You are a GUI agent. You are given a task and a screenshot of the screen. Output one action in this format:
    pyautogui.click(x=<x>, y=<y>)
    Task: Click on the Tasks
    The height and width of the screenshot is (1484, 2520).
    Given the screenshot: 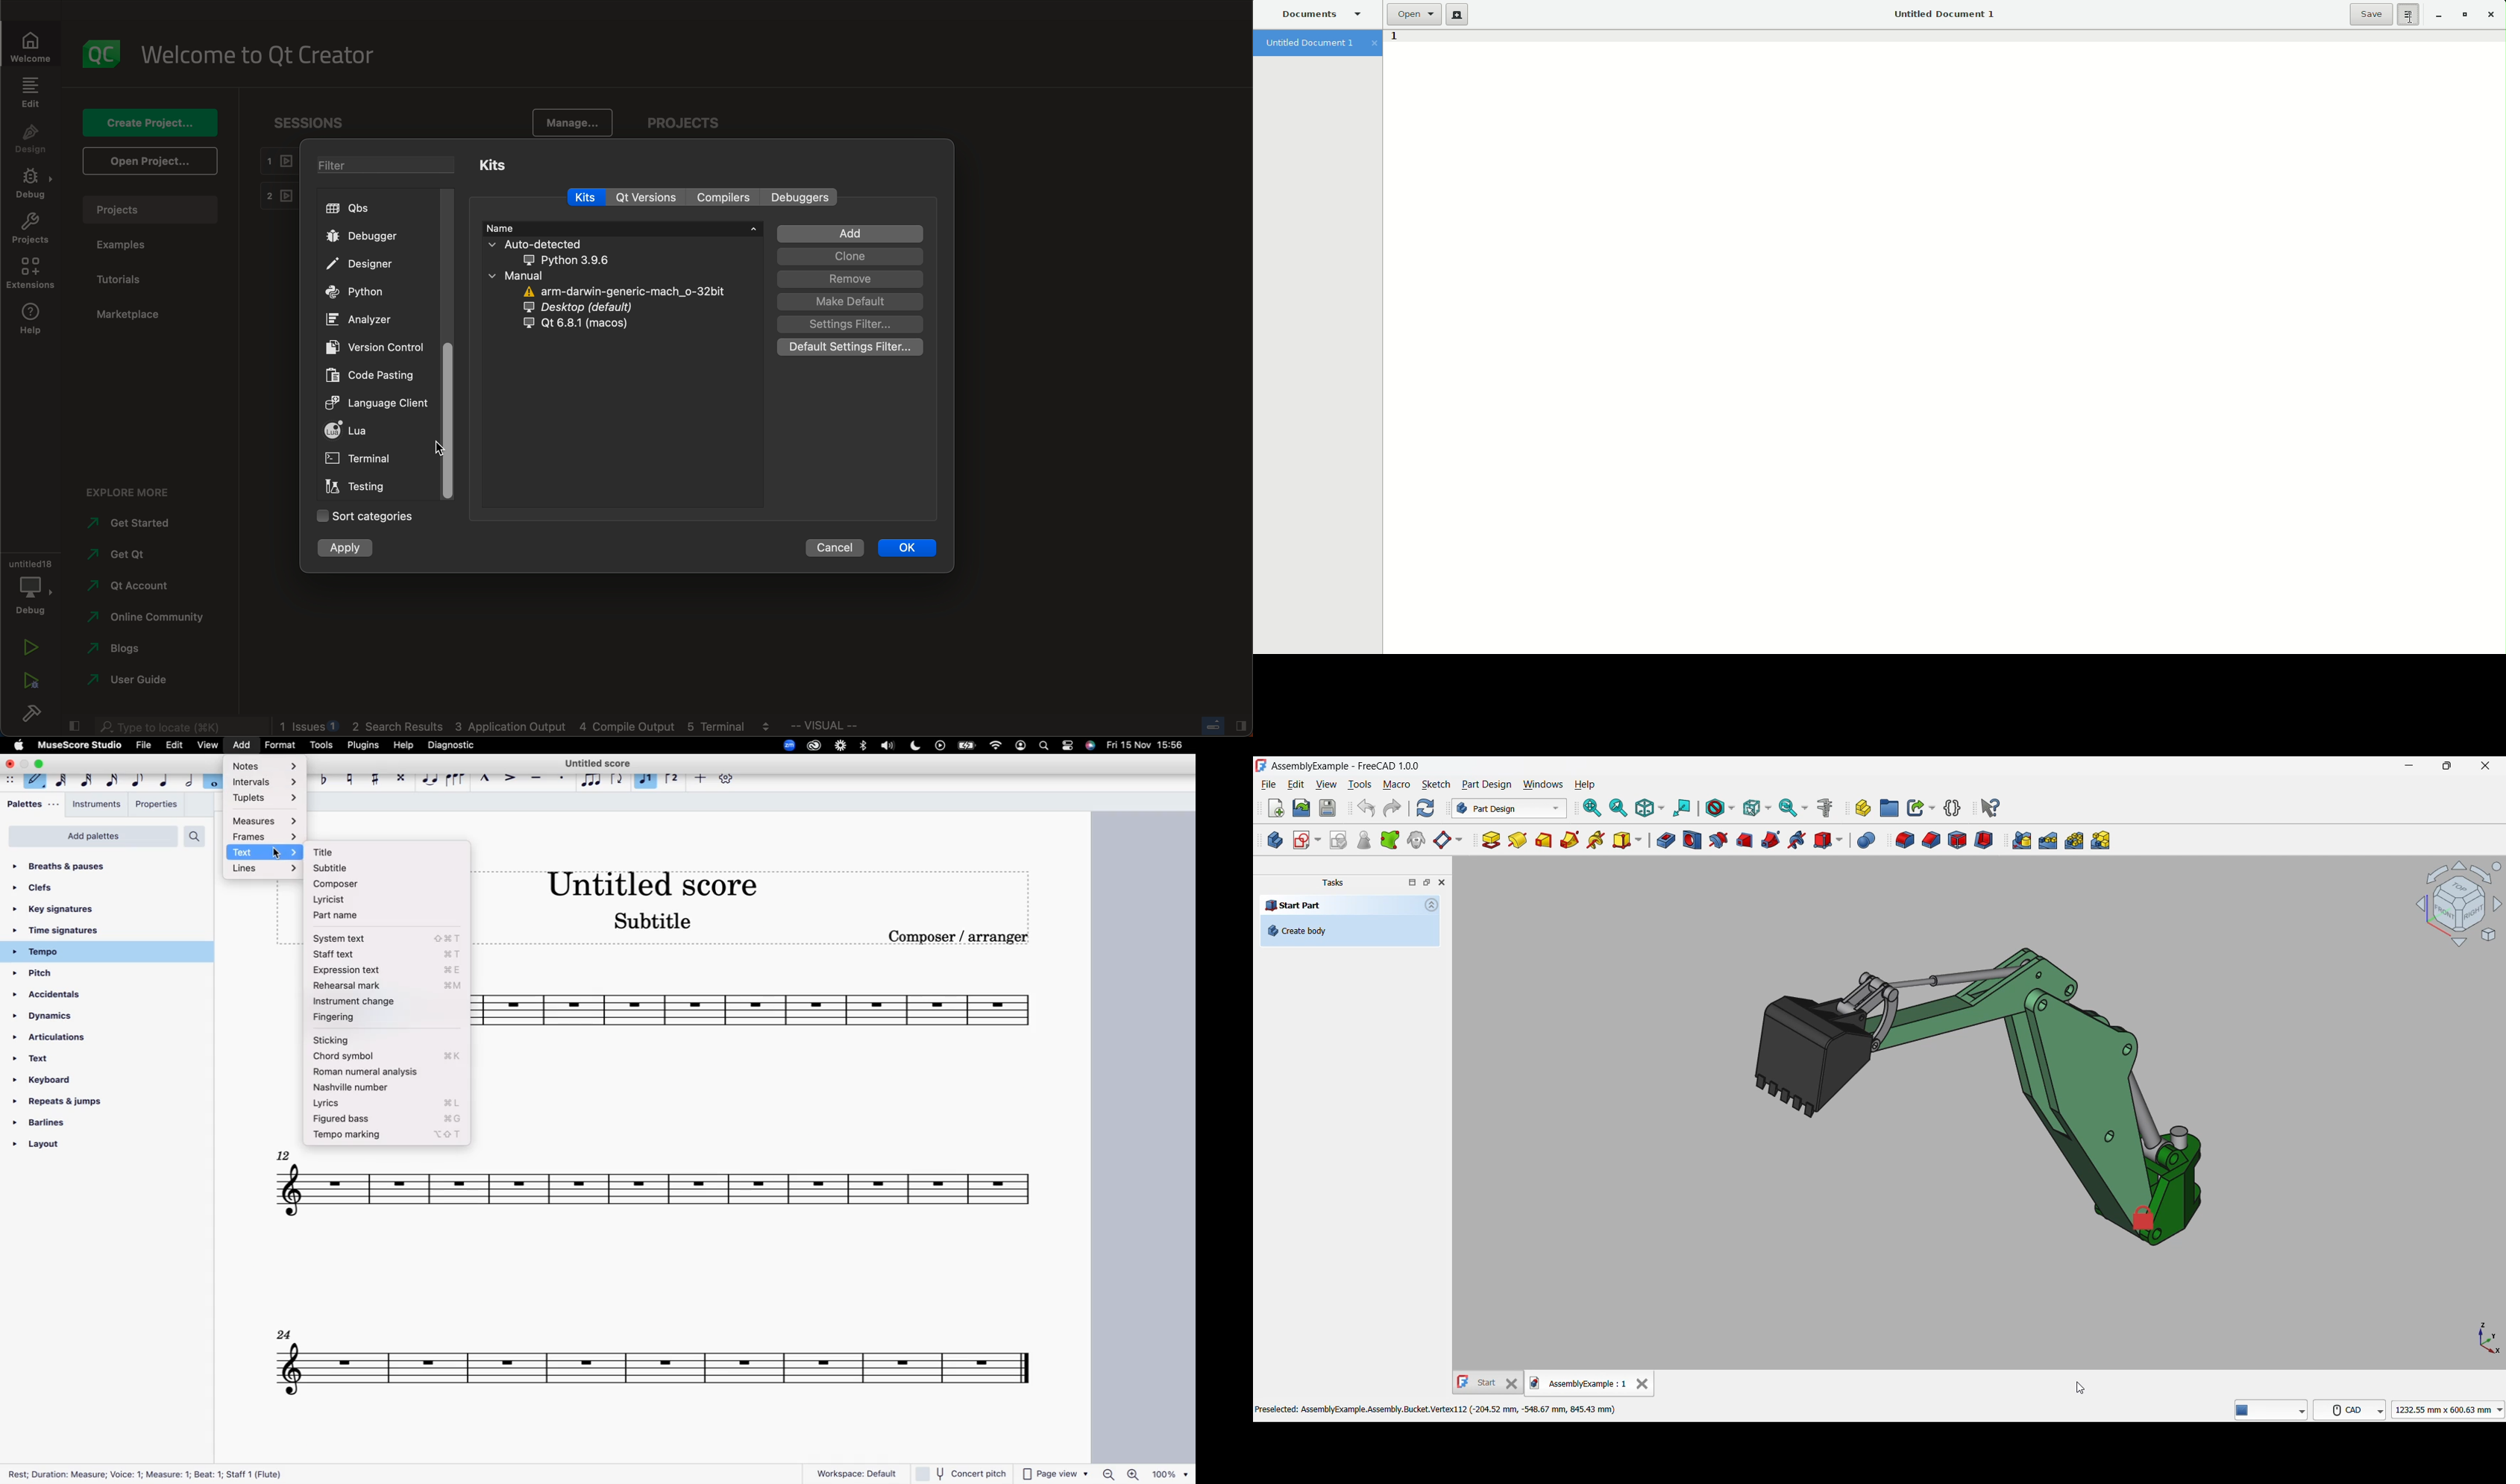 What is the action you would take?
    pyautogui.click(x=1333, y=883)
    